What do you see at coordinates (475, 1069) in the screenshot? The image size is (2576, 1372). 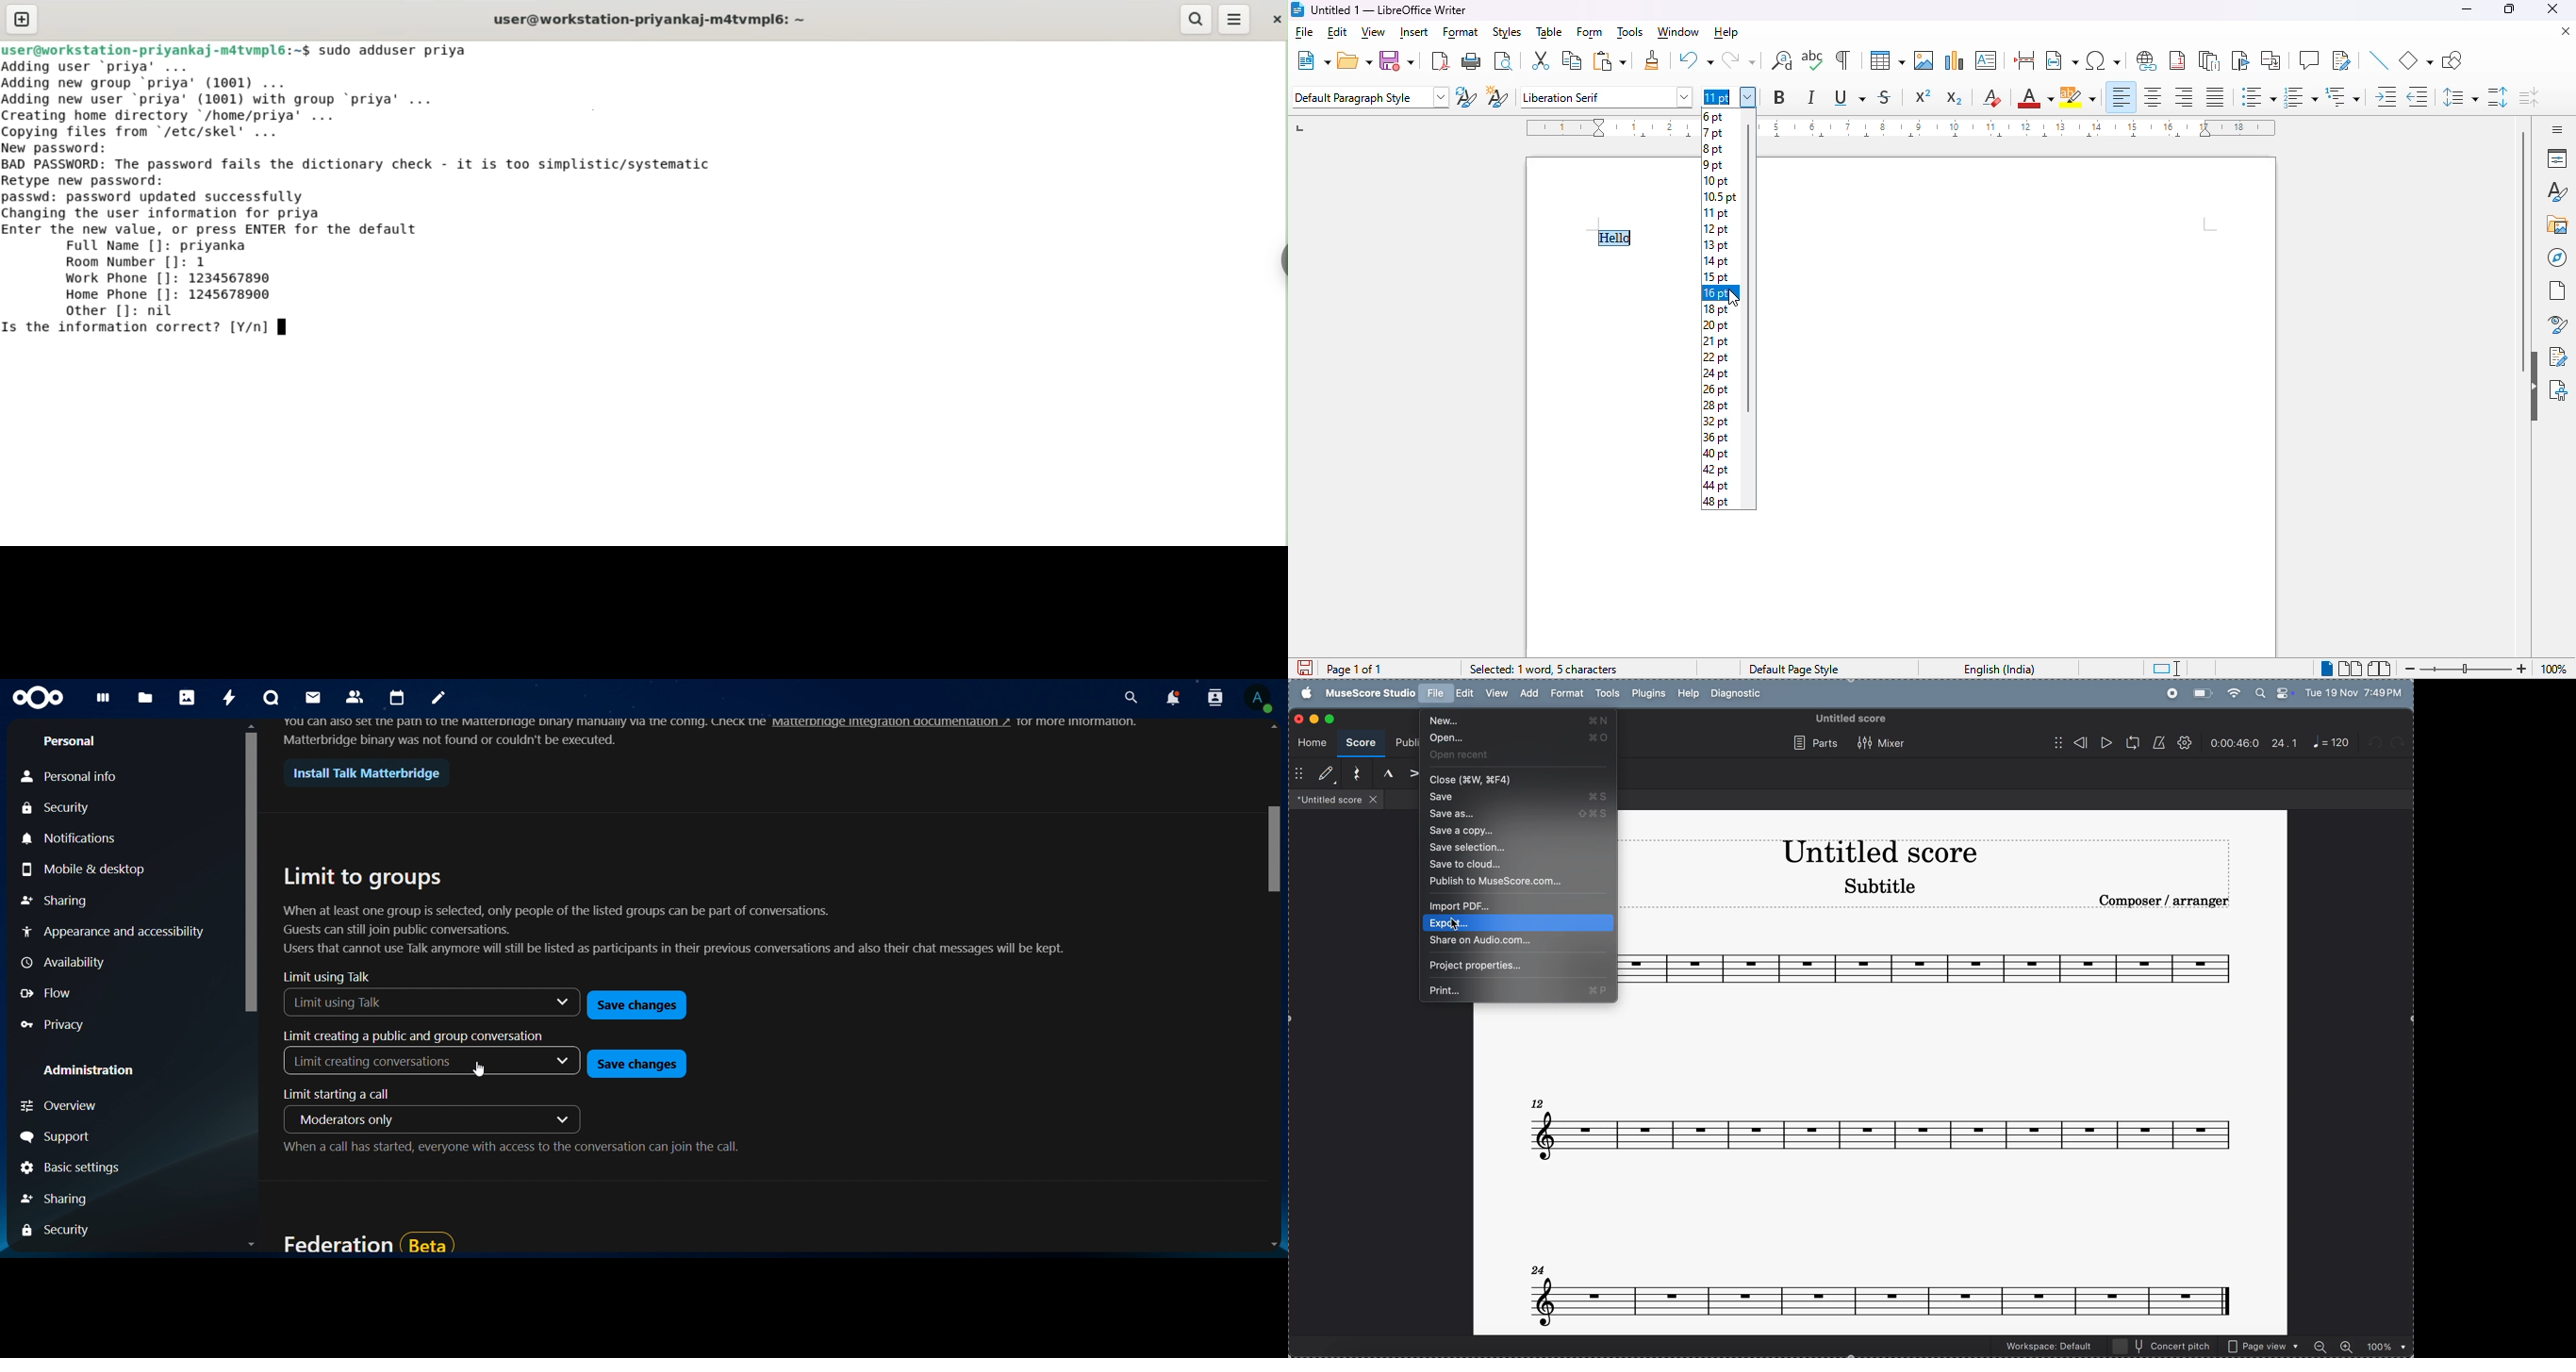 I see `cursor` at bounding box center [475, 1069].